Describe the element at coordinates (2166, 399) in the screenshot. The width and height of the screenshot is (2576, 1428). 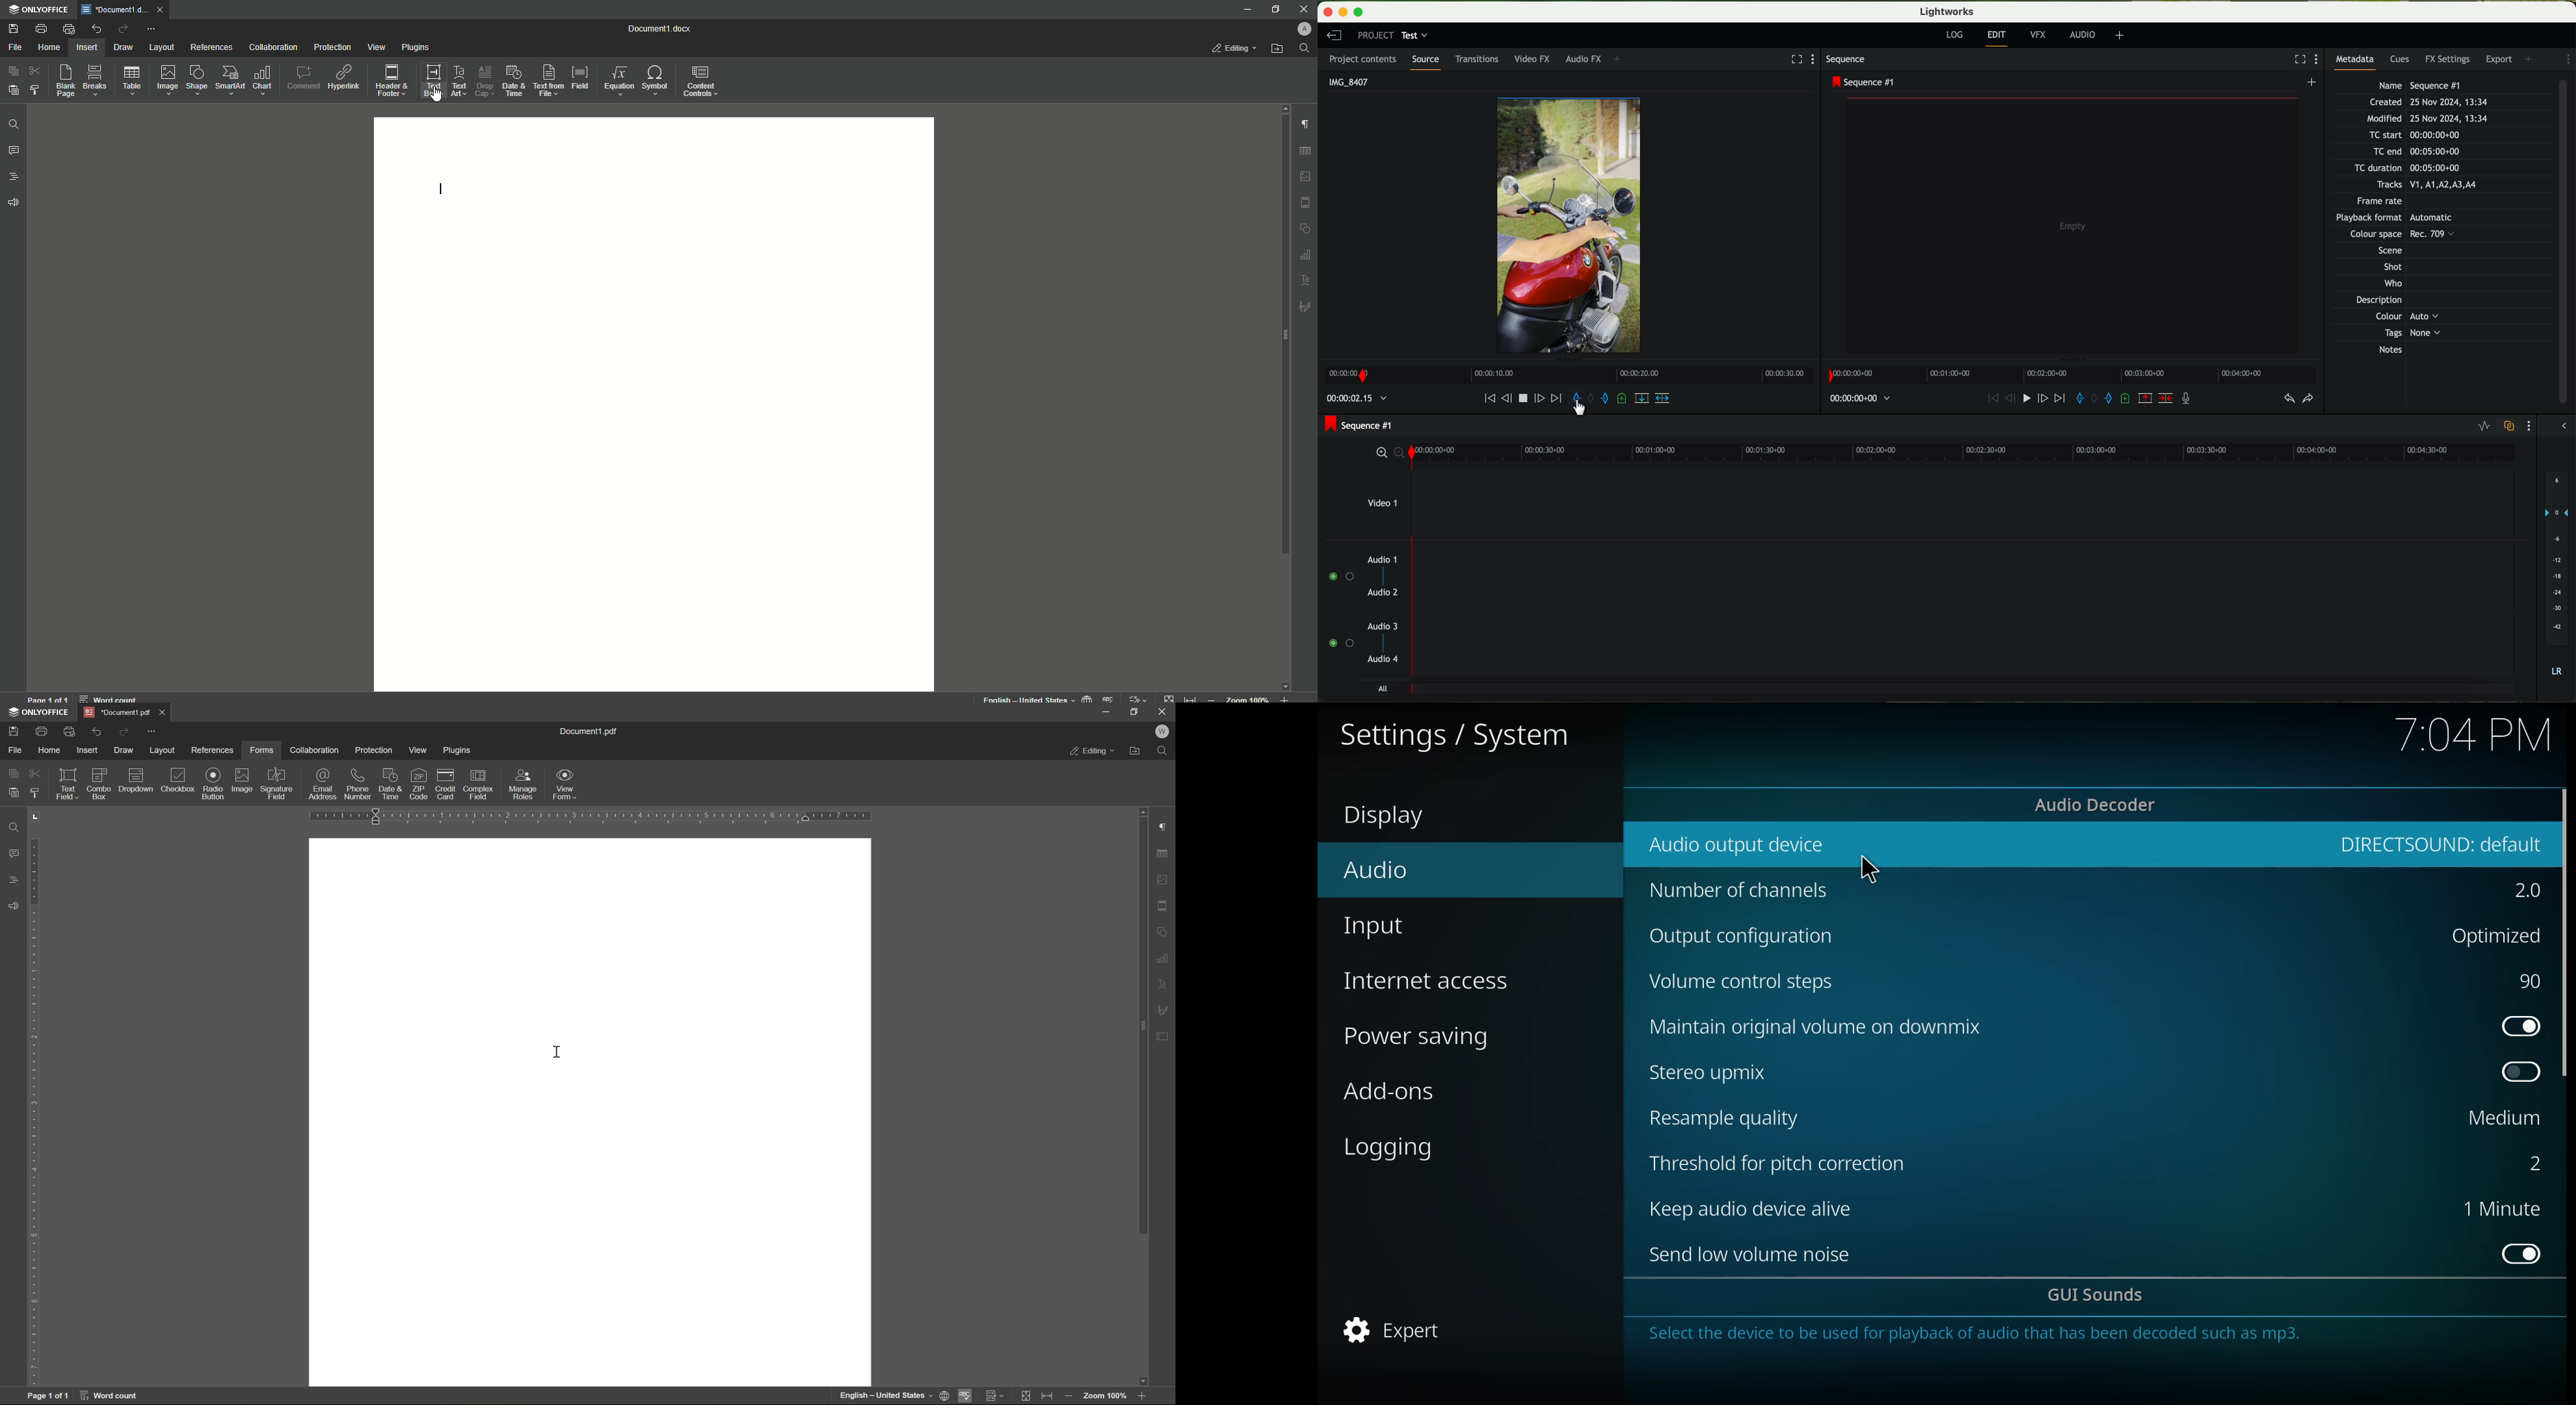
I see `delete/cut` at that location.